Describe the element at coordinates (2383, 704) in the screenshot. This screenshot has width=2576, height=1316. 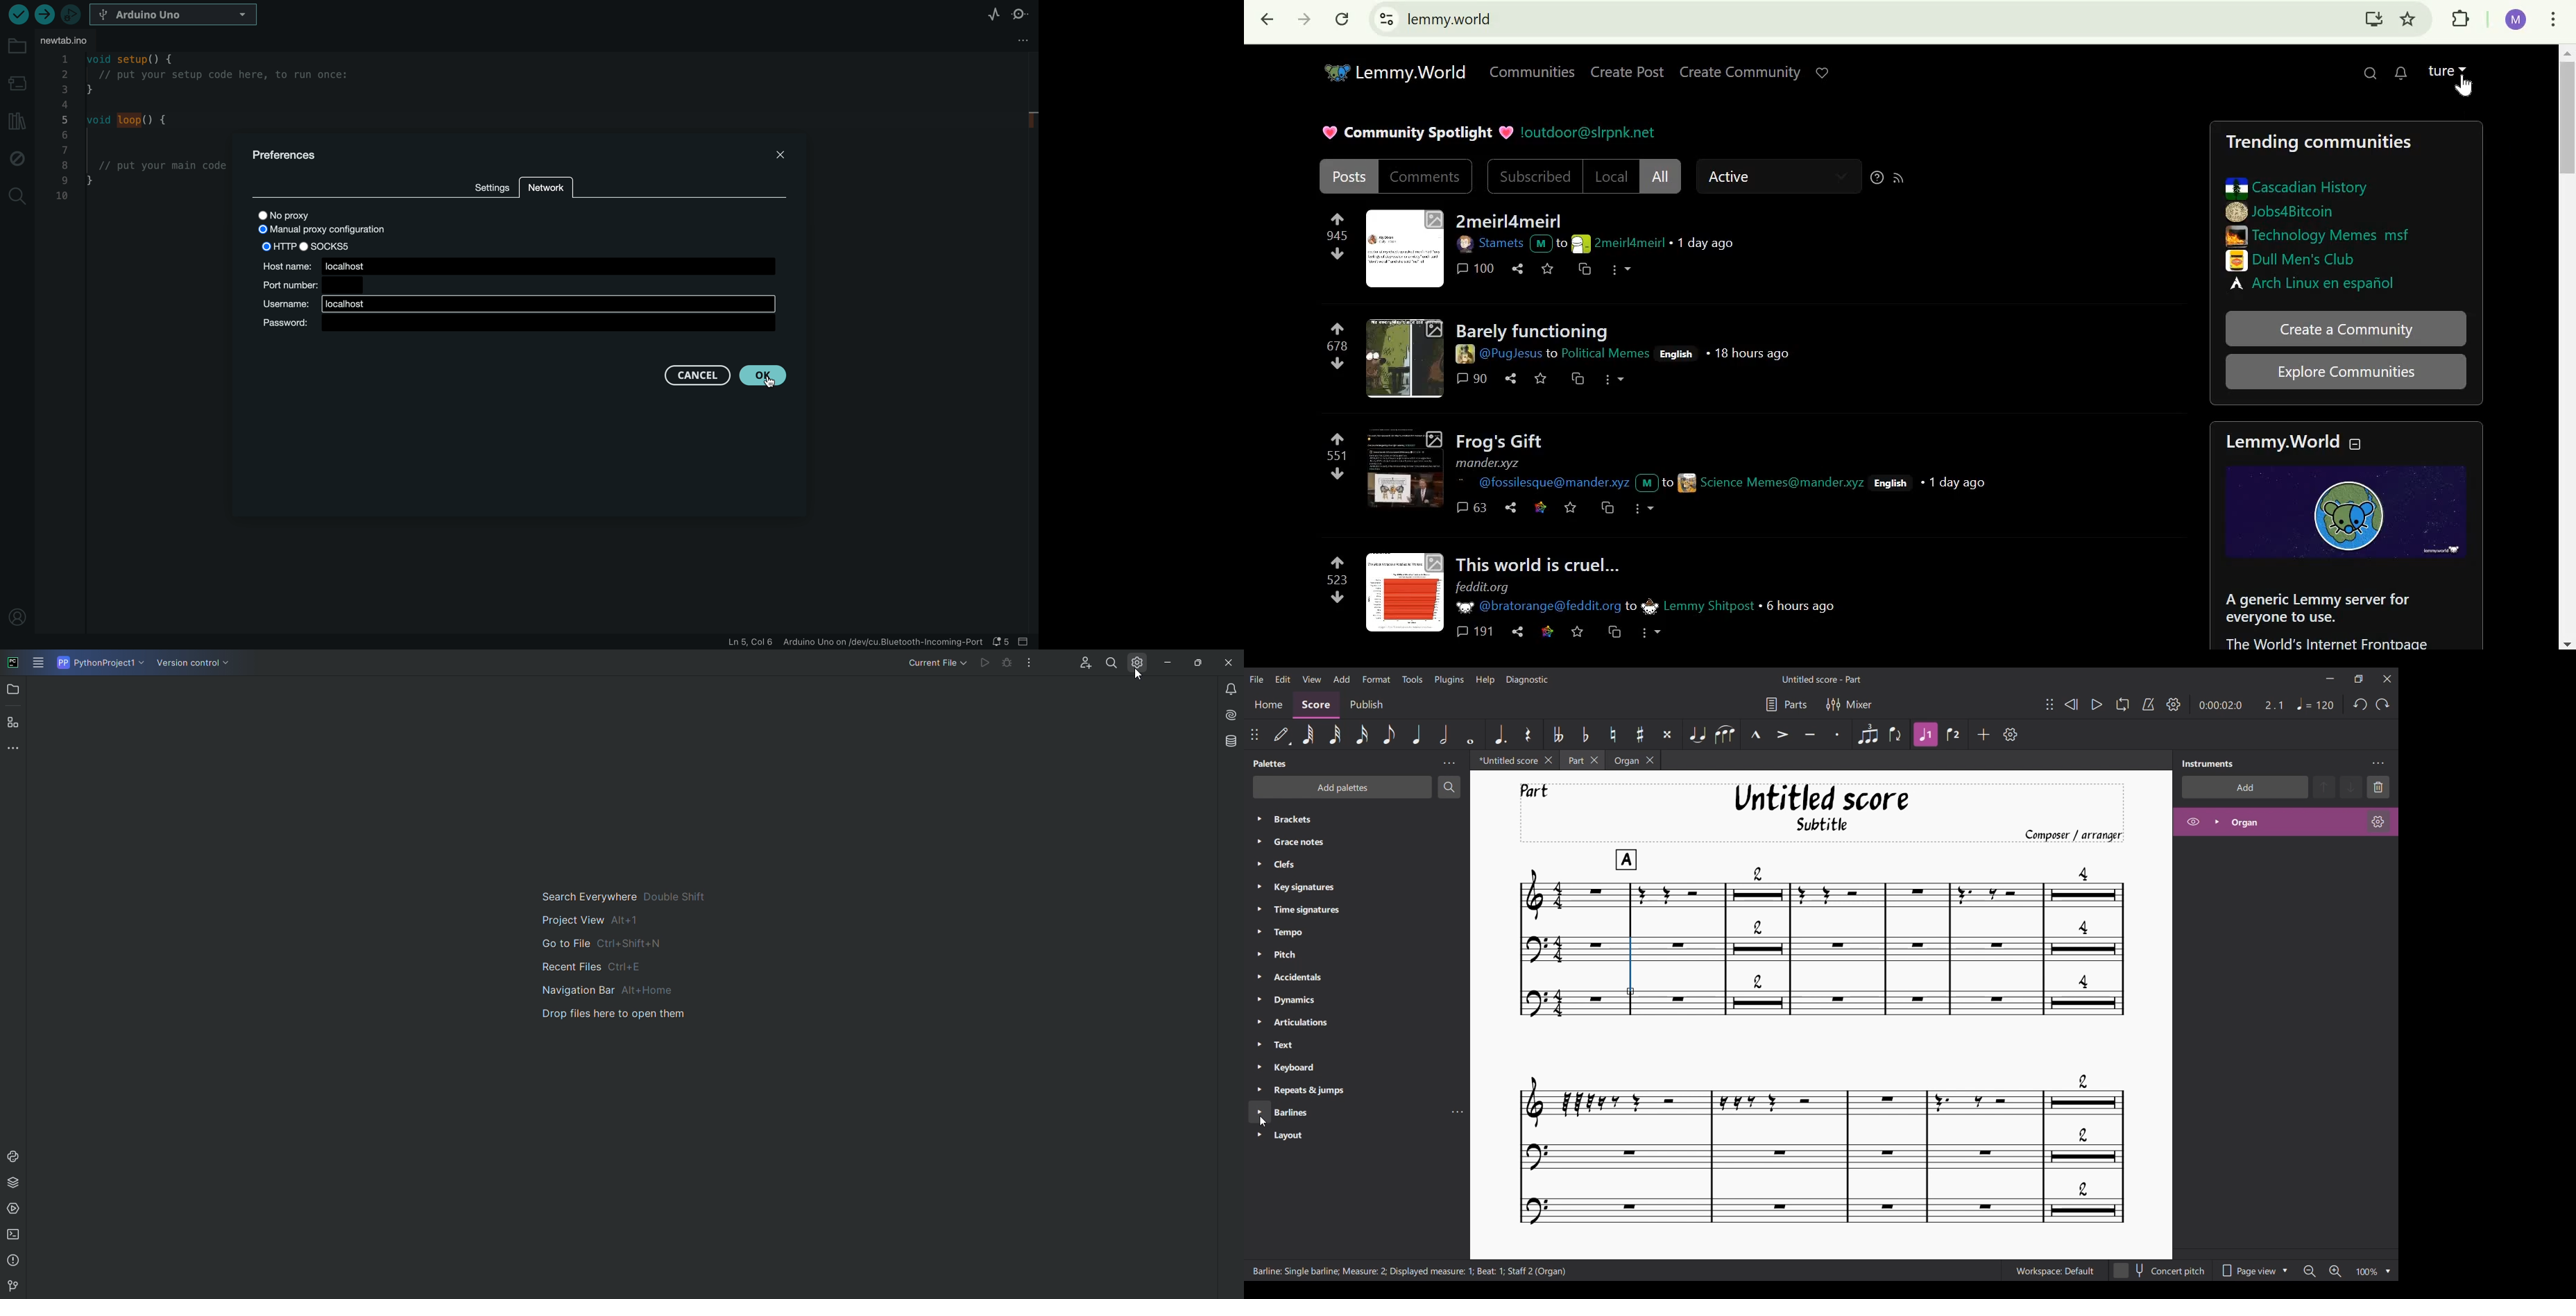
I see `Redo` at that location.